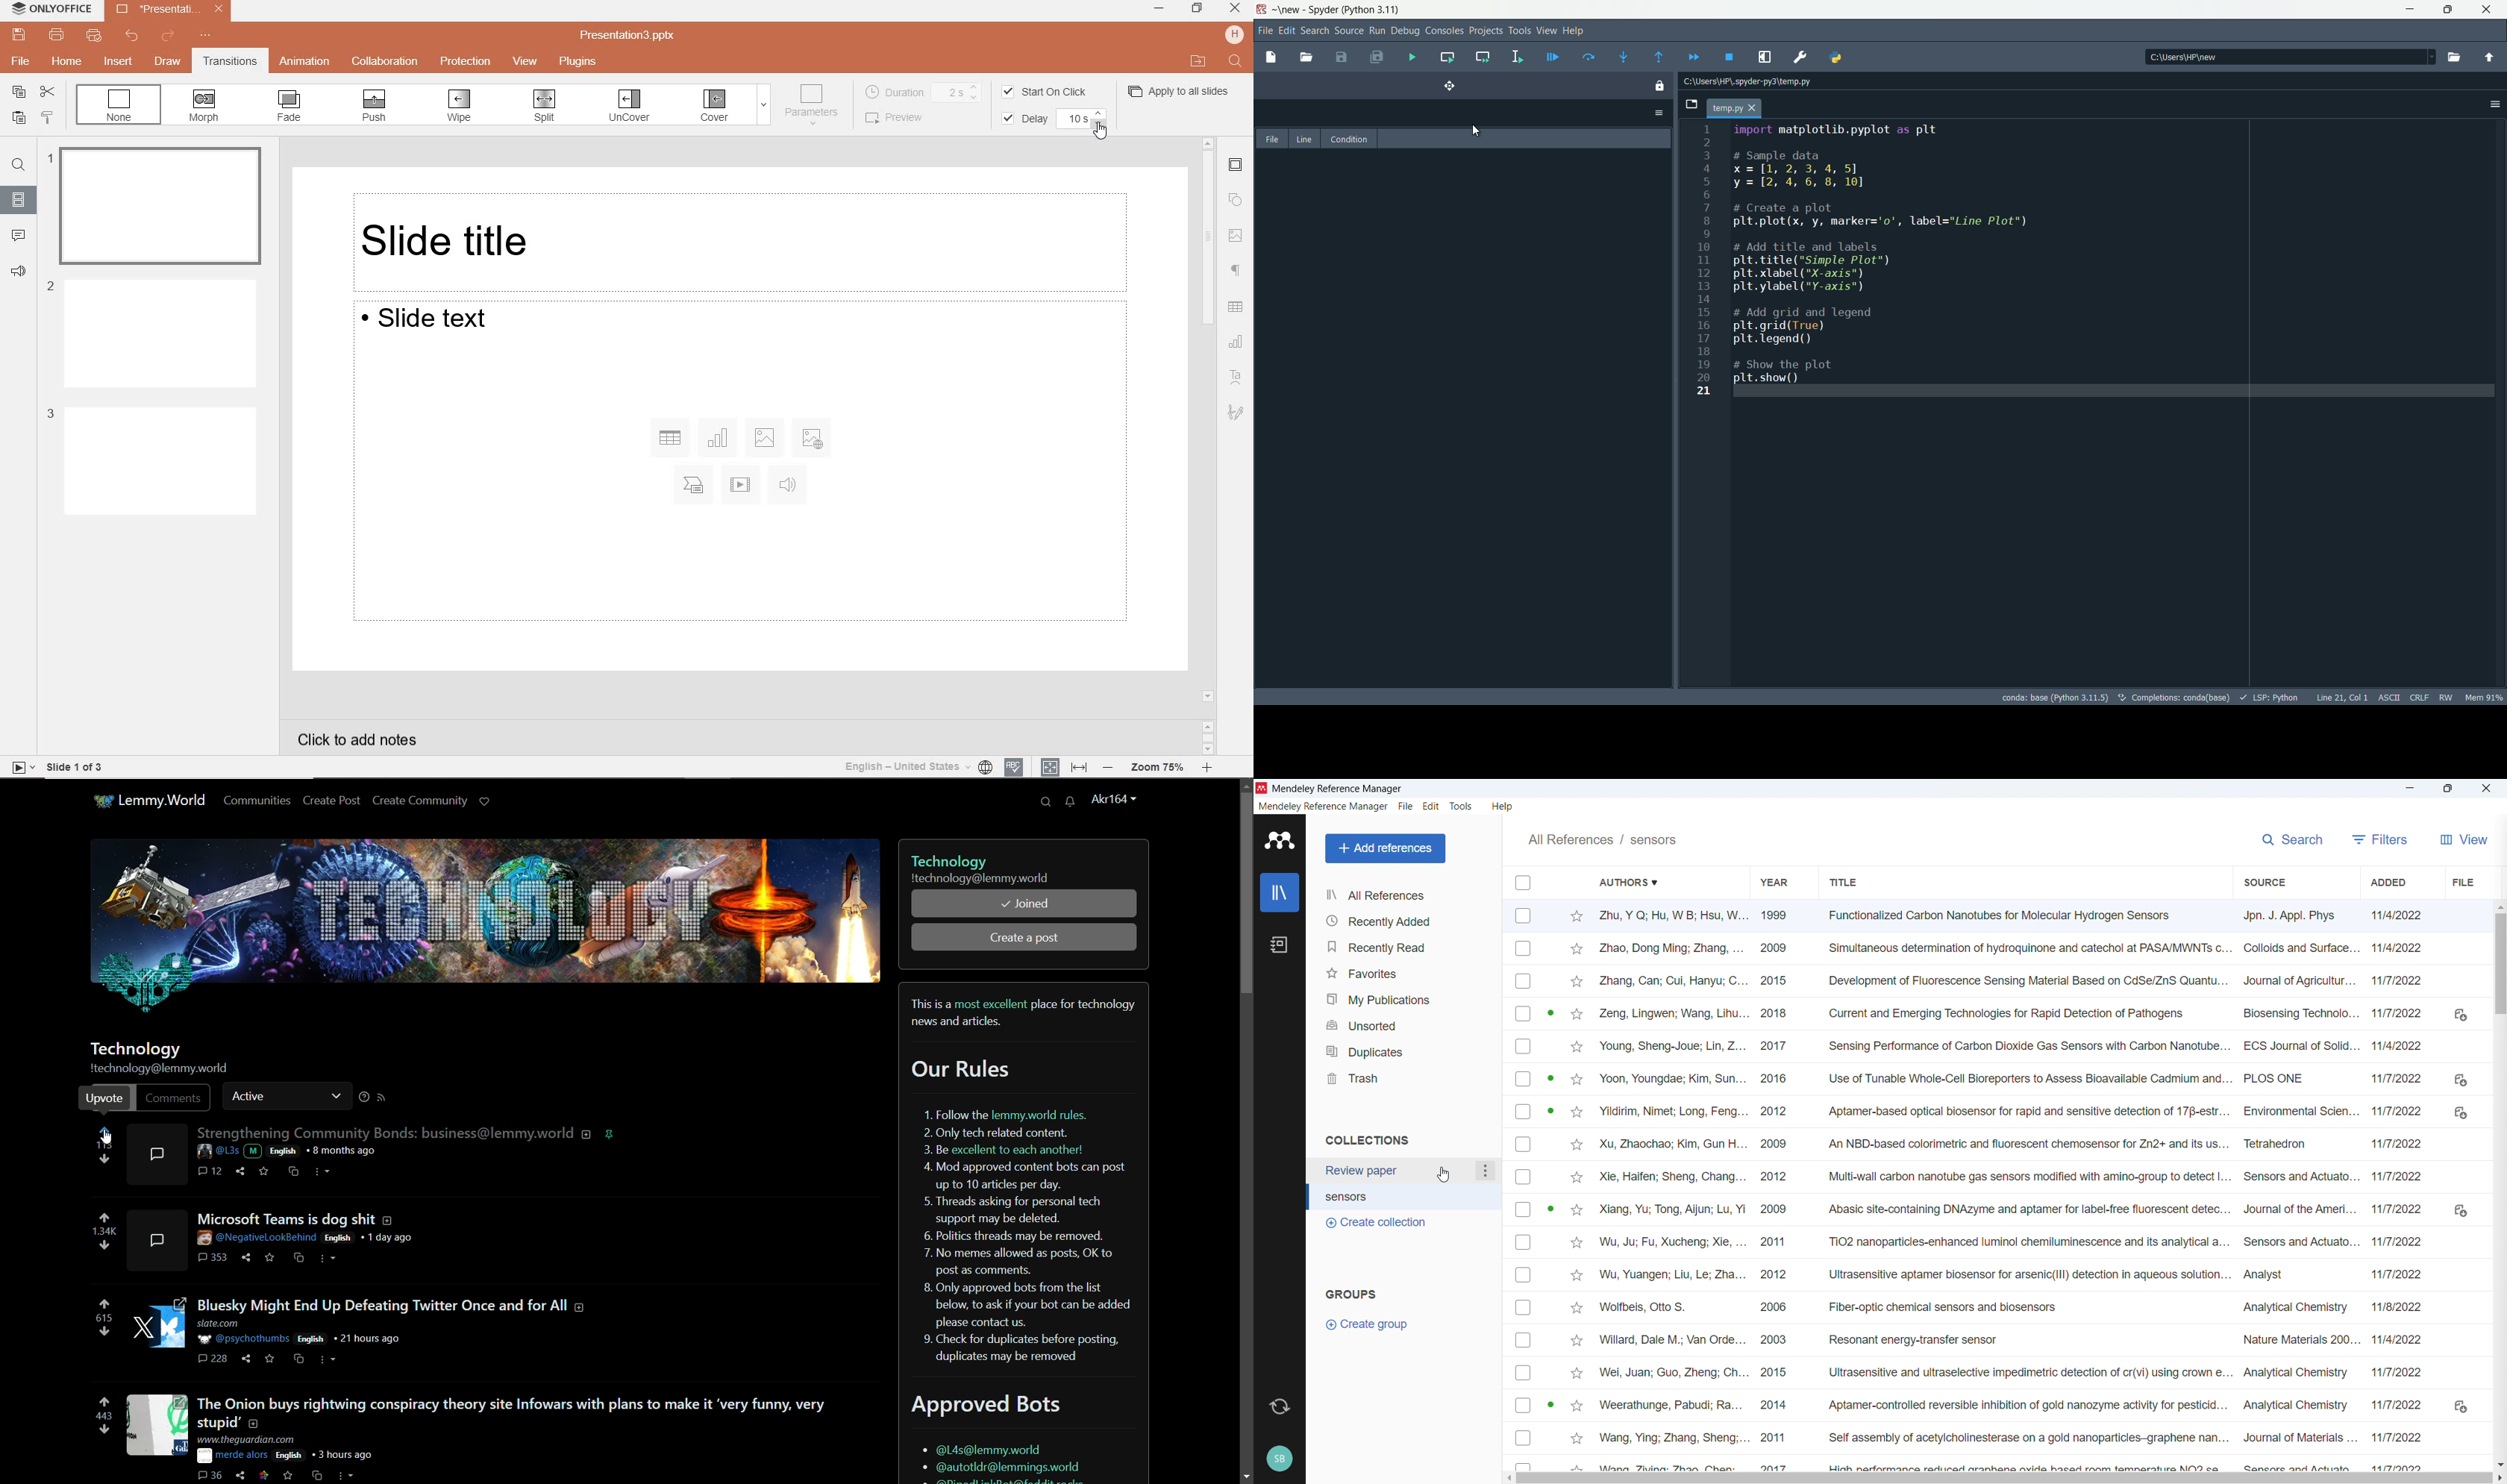 The image size is (2520, 1484). Describe the element at coordinates (1240, 415) in the screenshot. I see `Signature` at that location.